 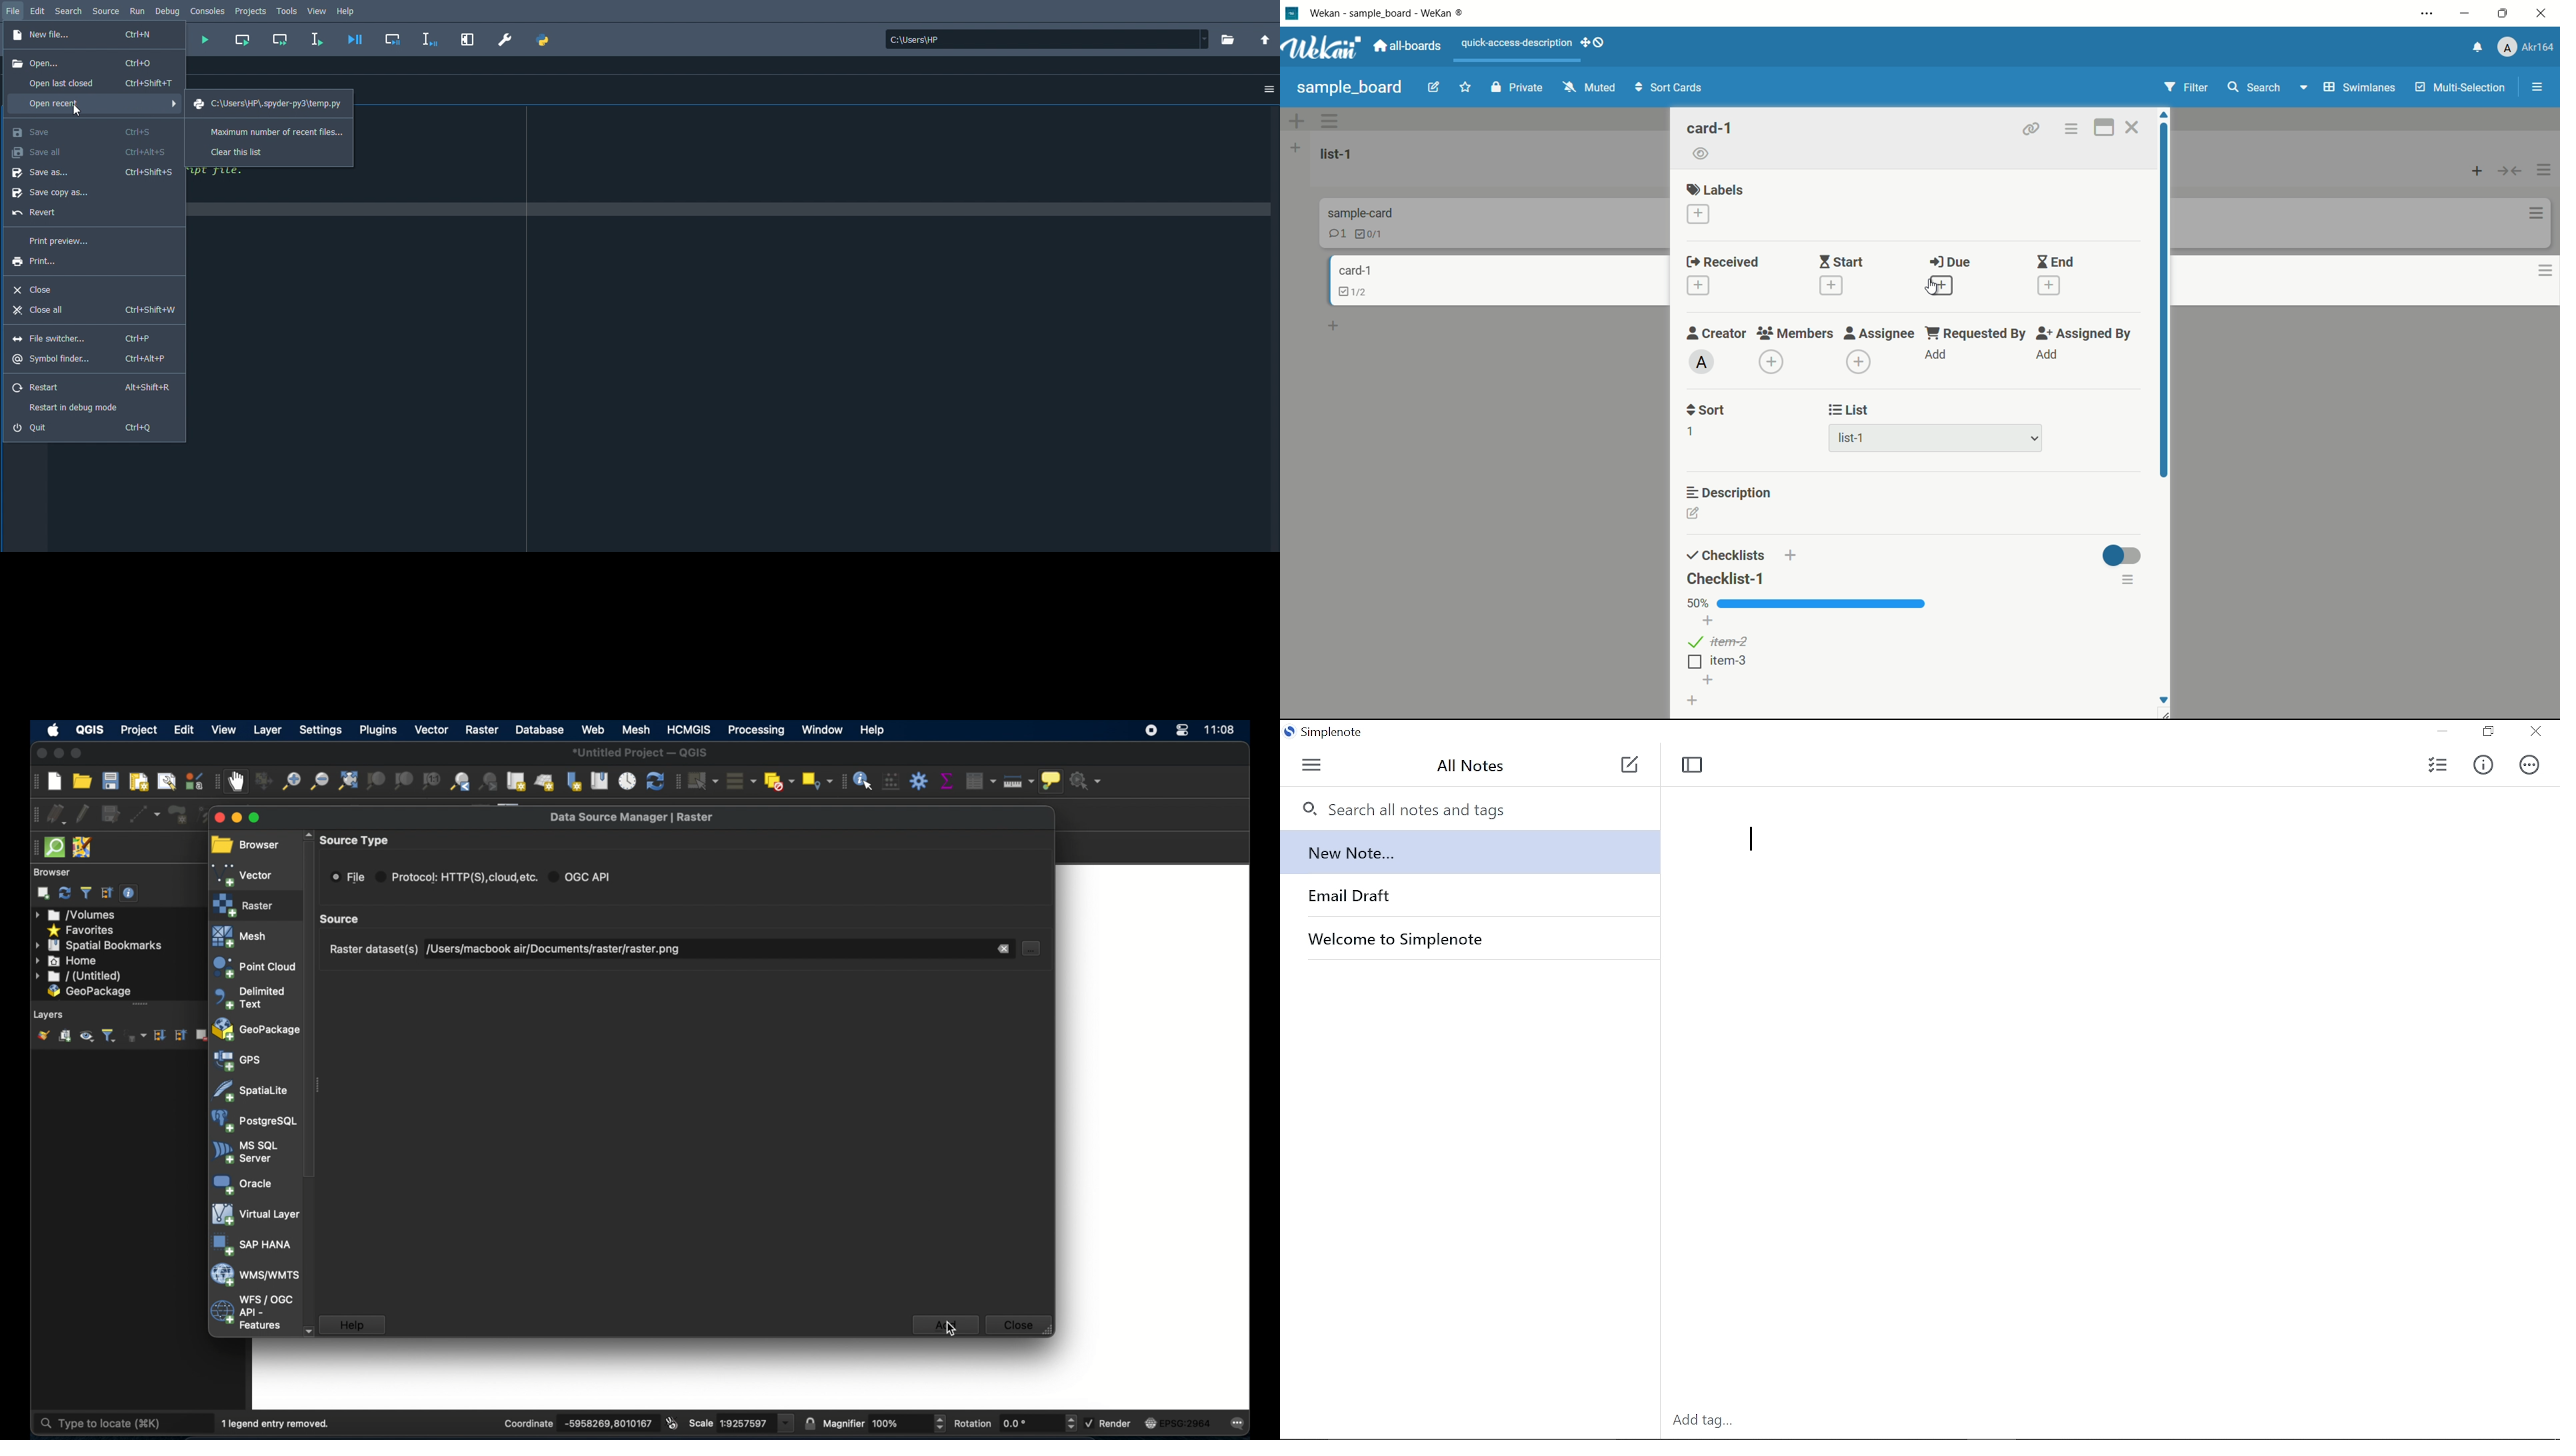 What do you see at coordinates (2523, 47) in the screenshot?
I see `Akr164` at bounding box center [2523, 47].